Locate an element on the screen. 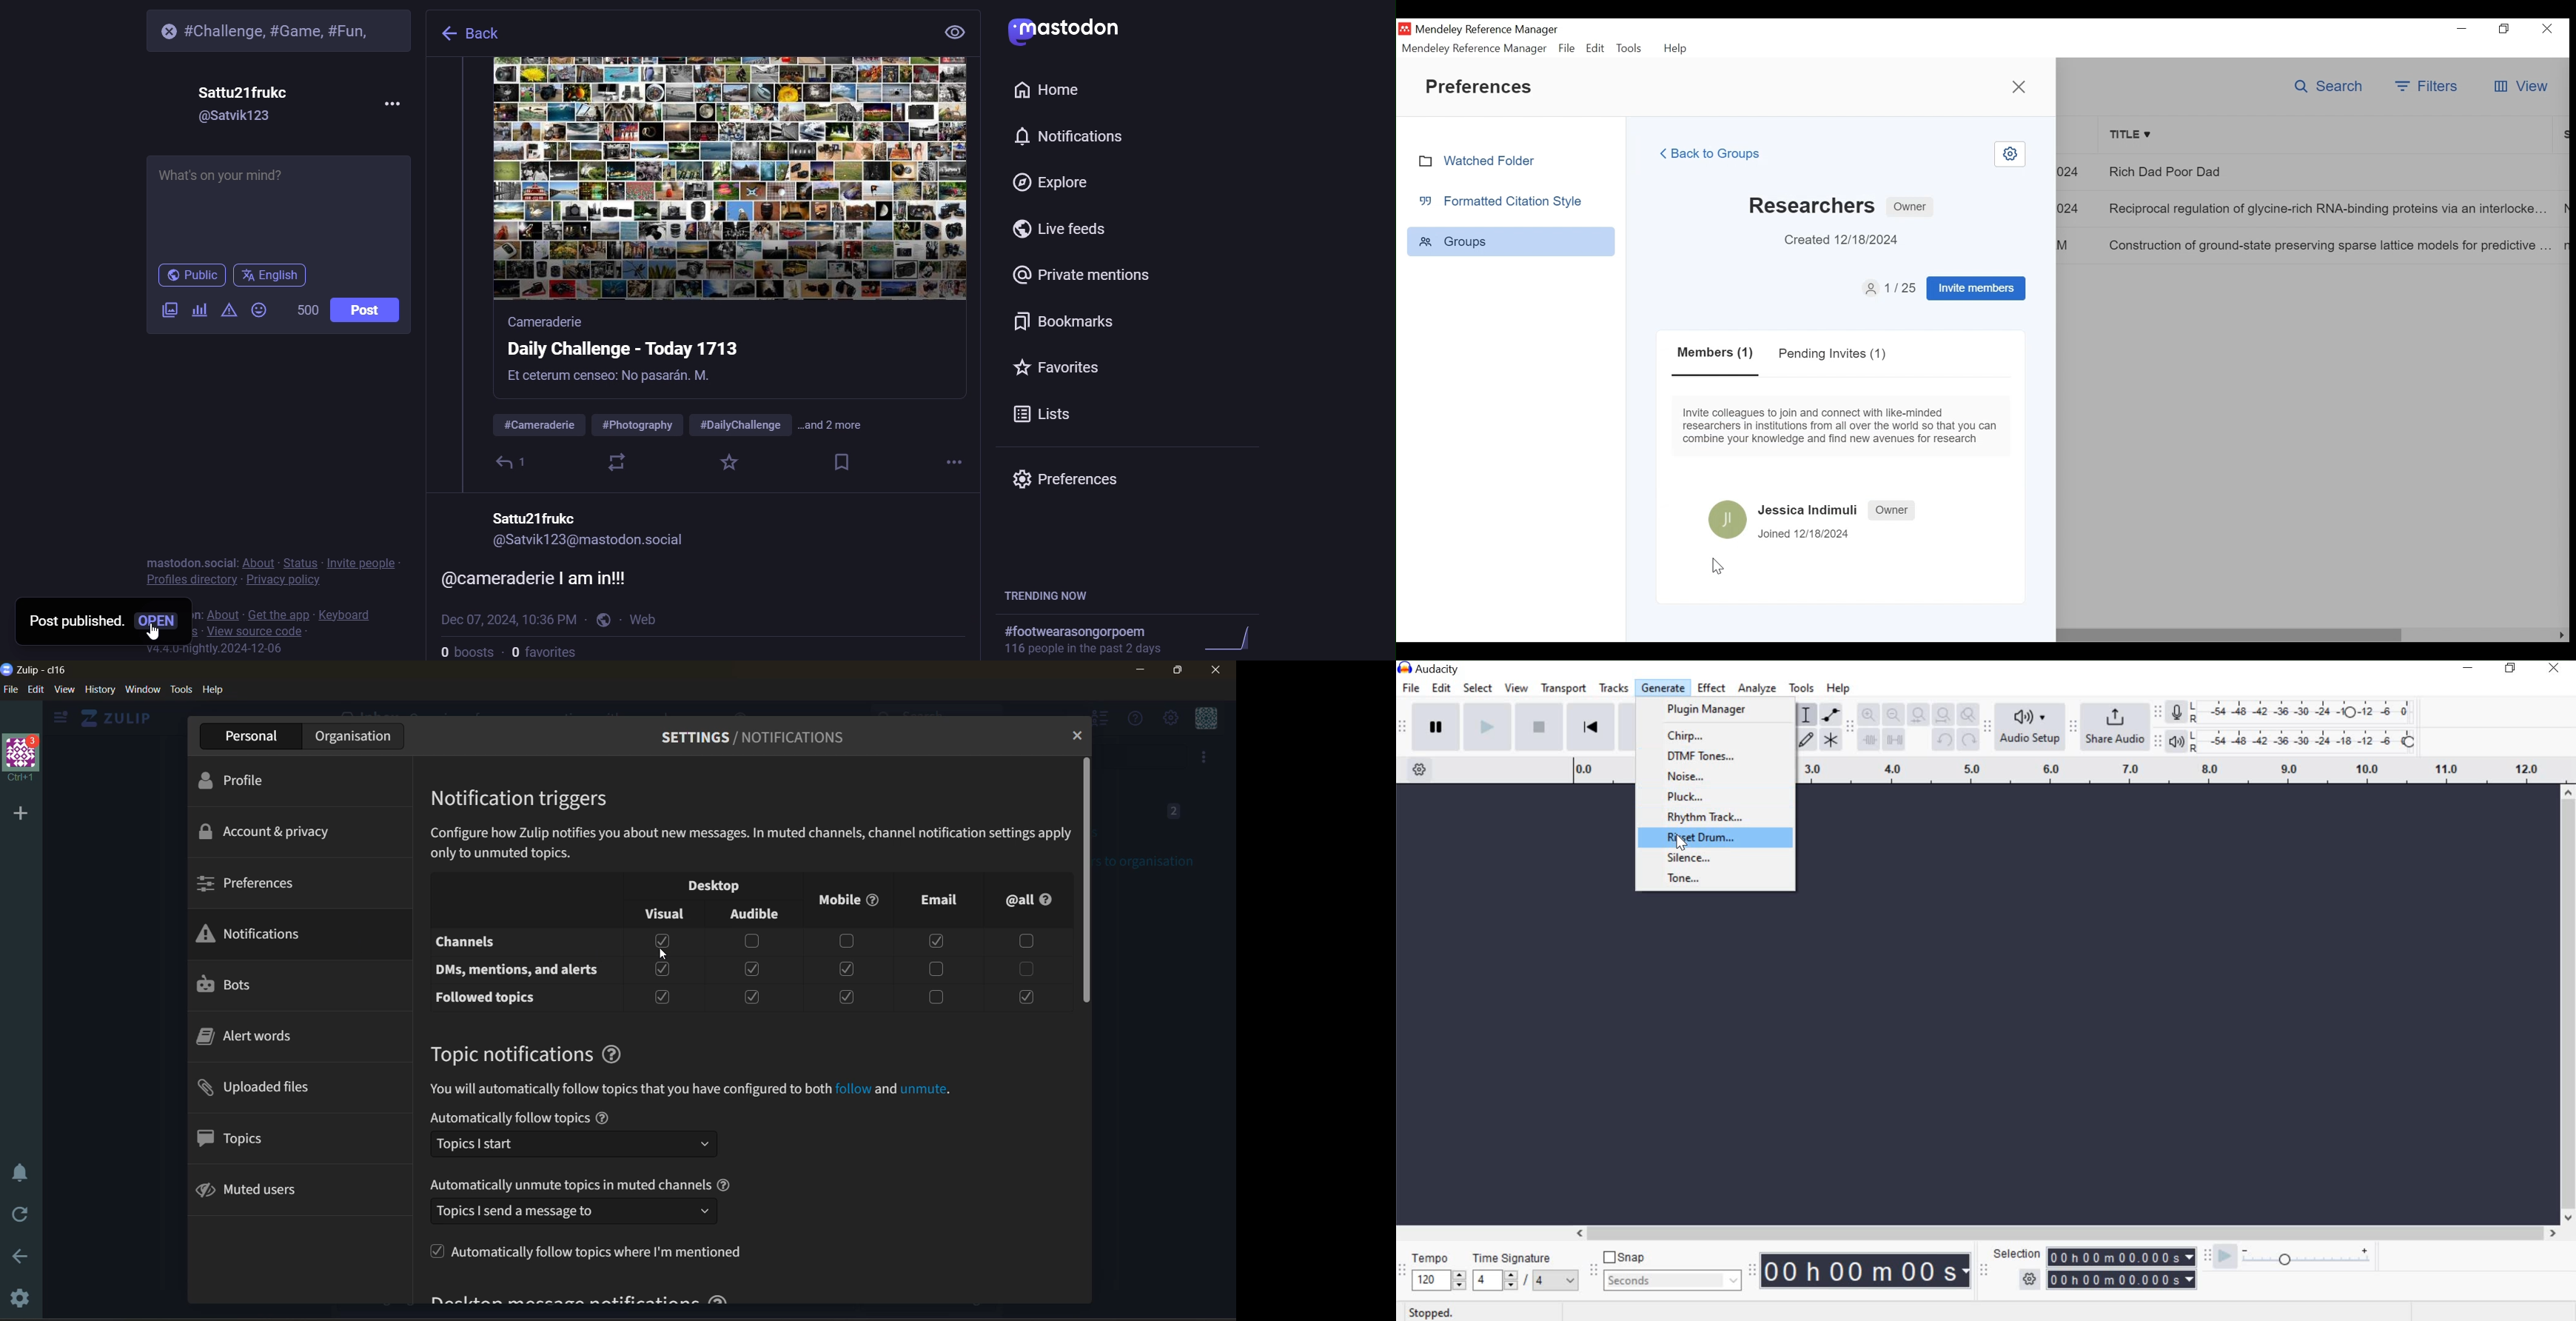 The image size is (2576, 1344). minimize is located at coordinates (2462, 27).